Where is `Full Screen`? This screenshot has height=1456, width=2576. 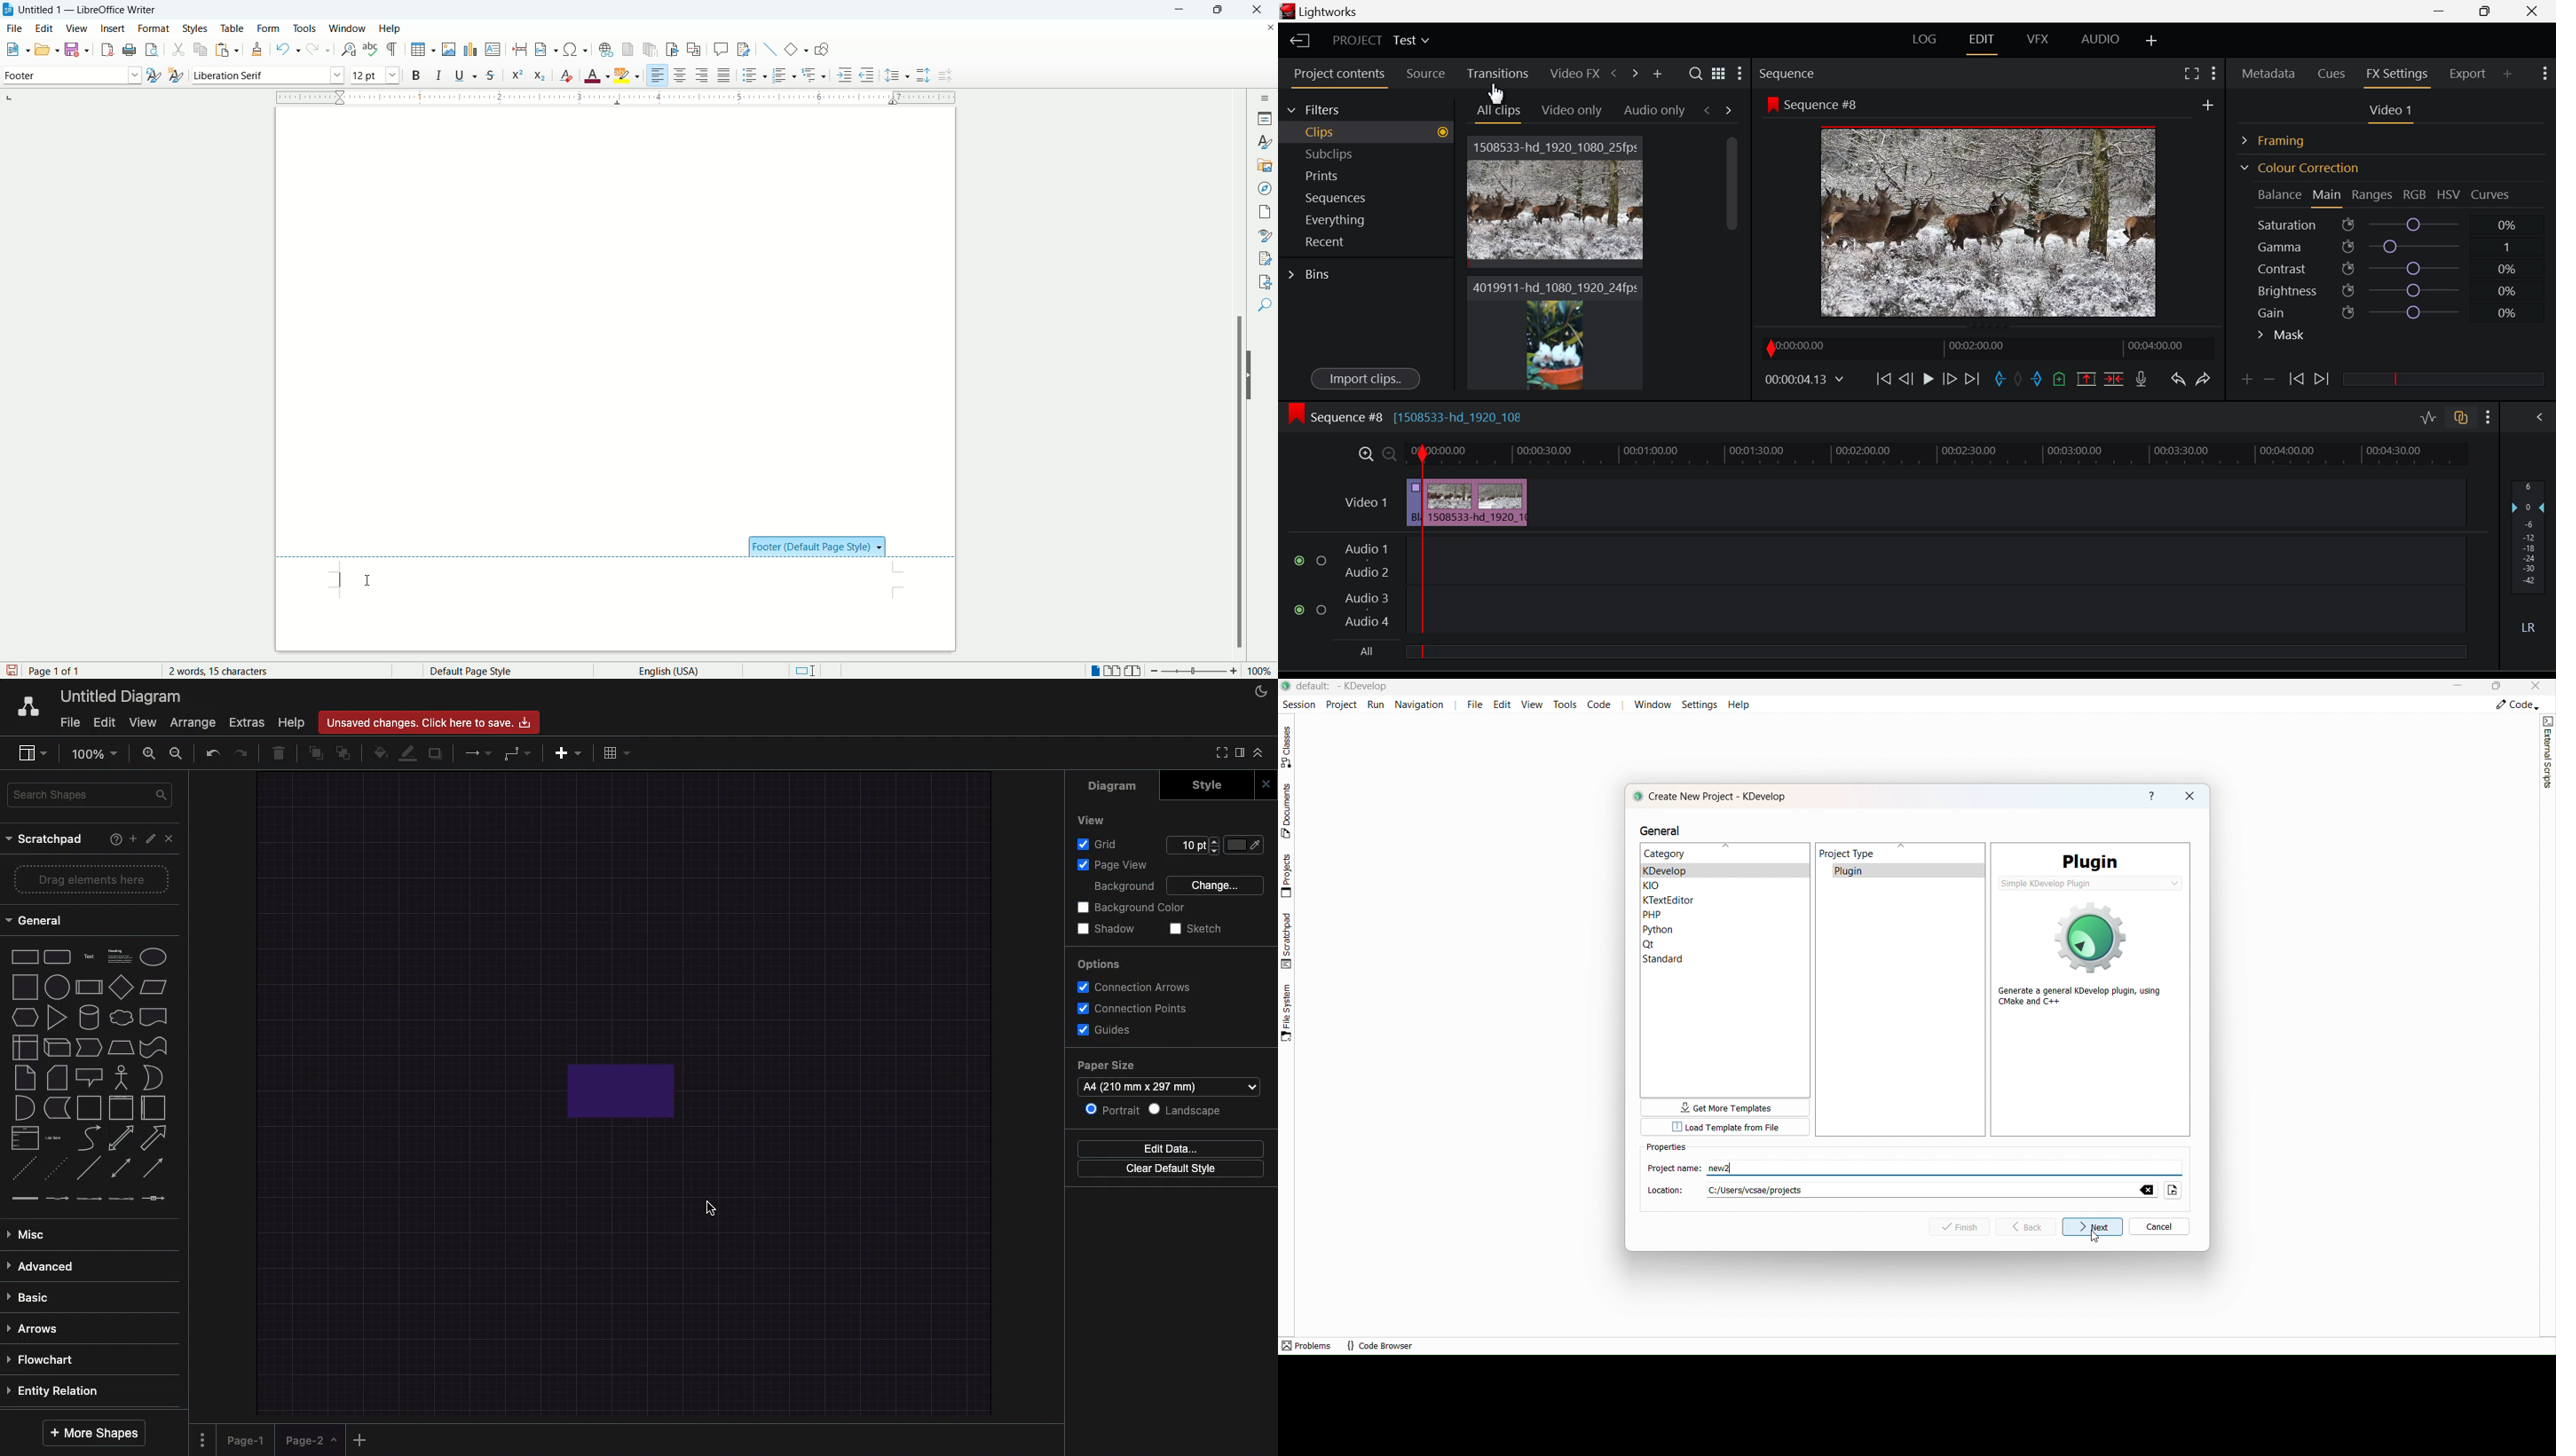 Full Screen is located at coordinates (2191, 73).